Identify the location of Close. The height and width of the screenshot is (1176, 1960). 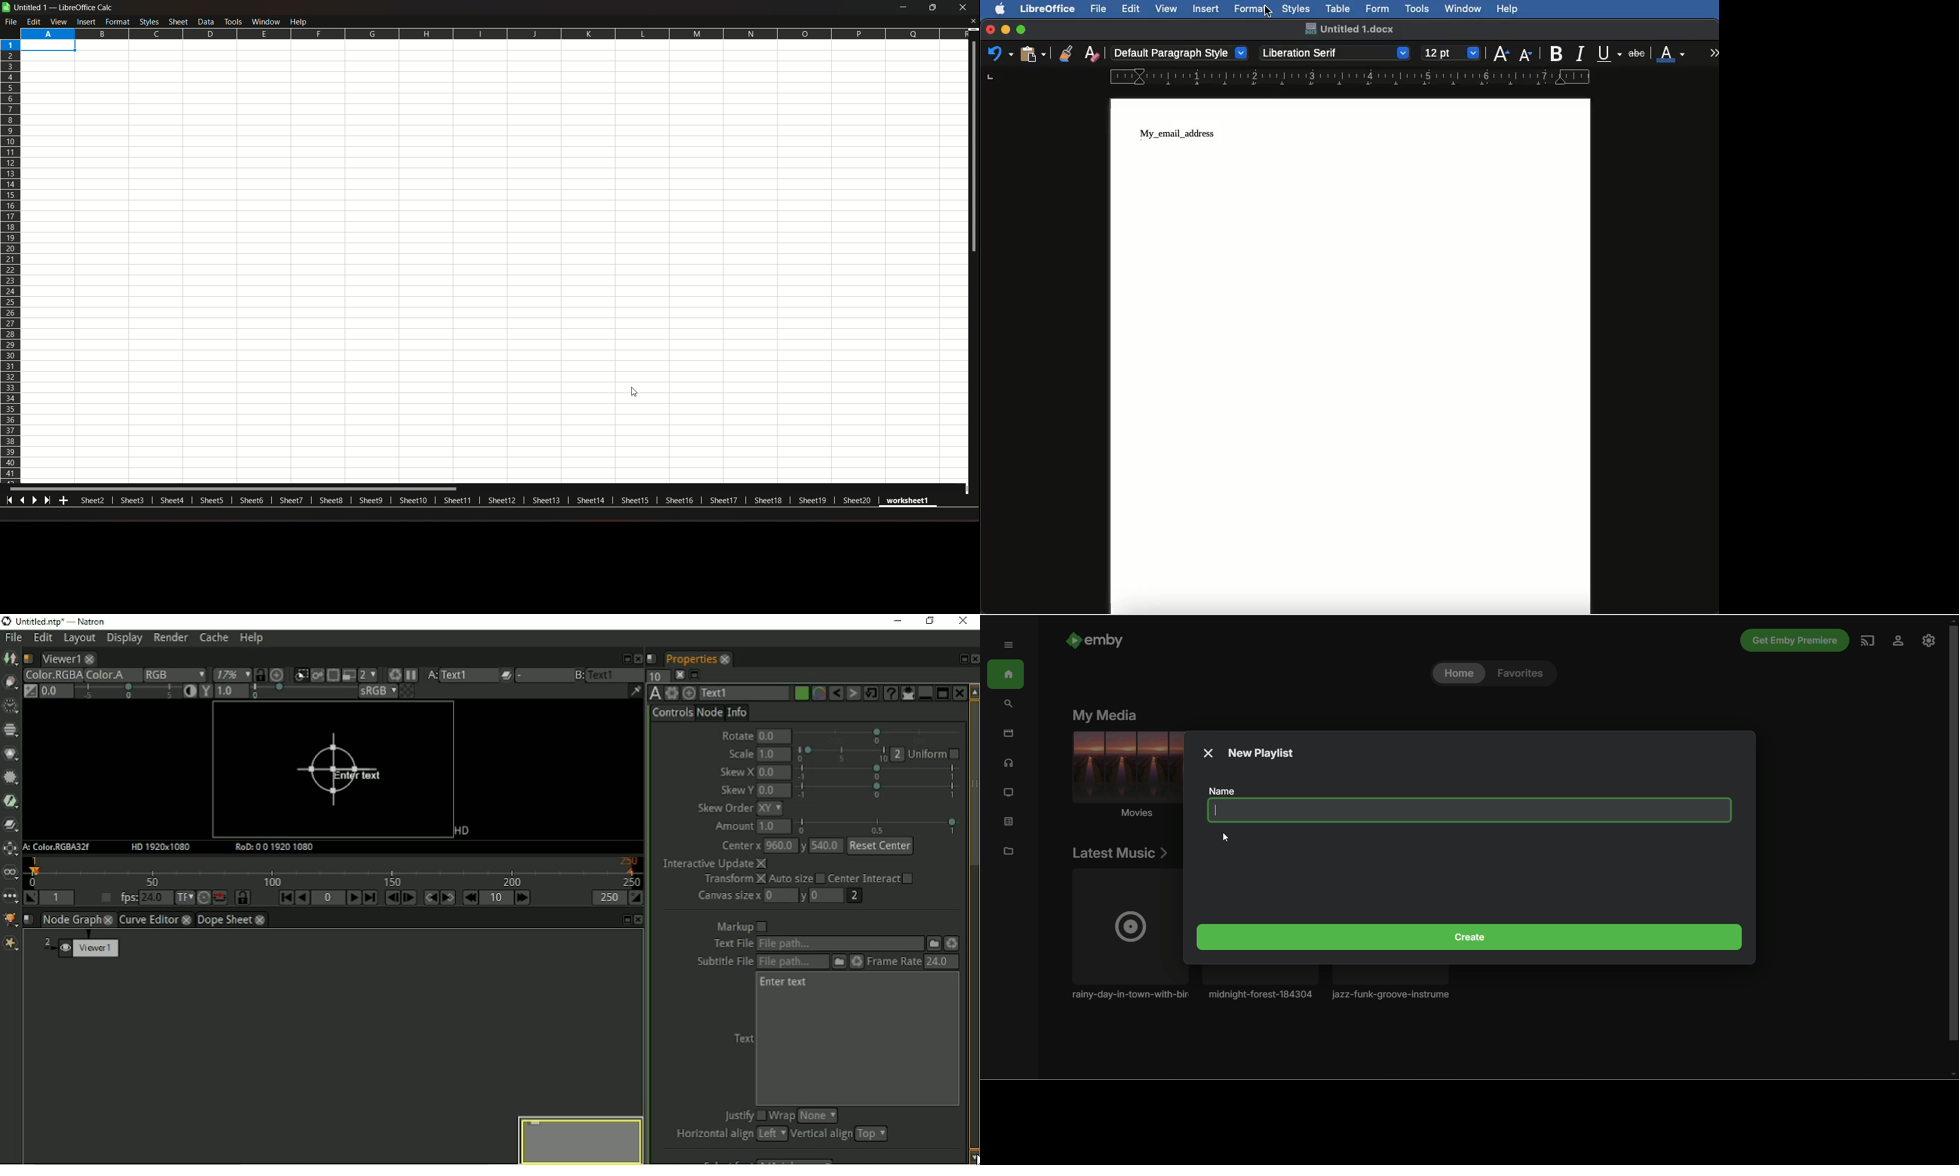
(964, 8).